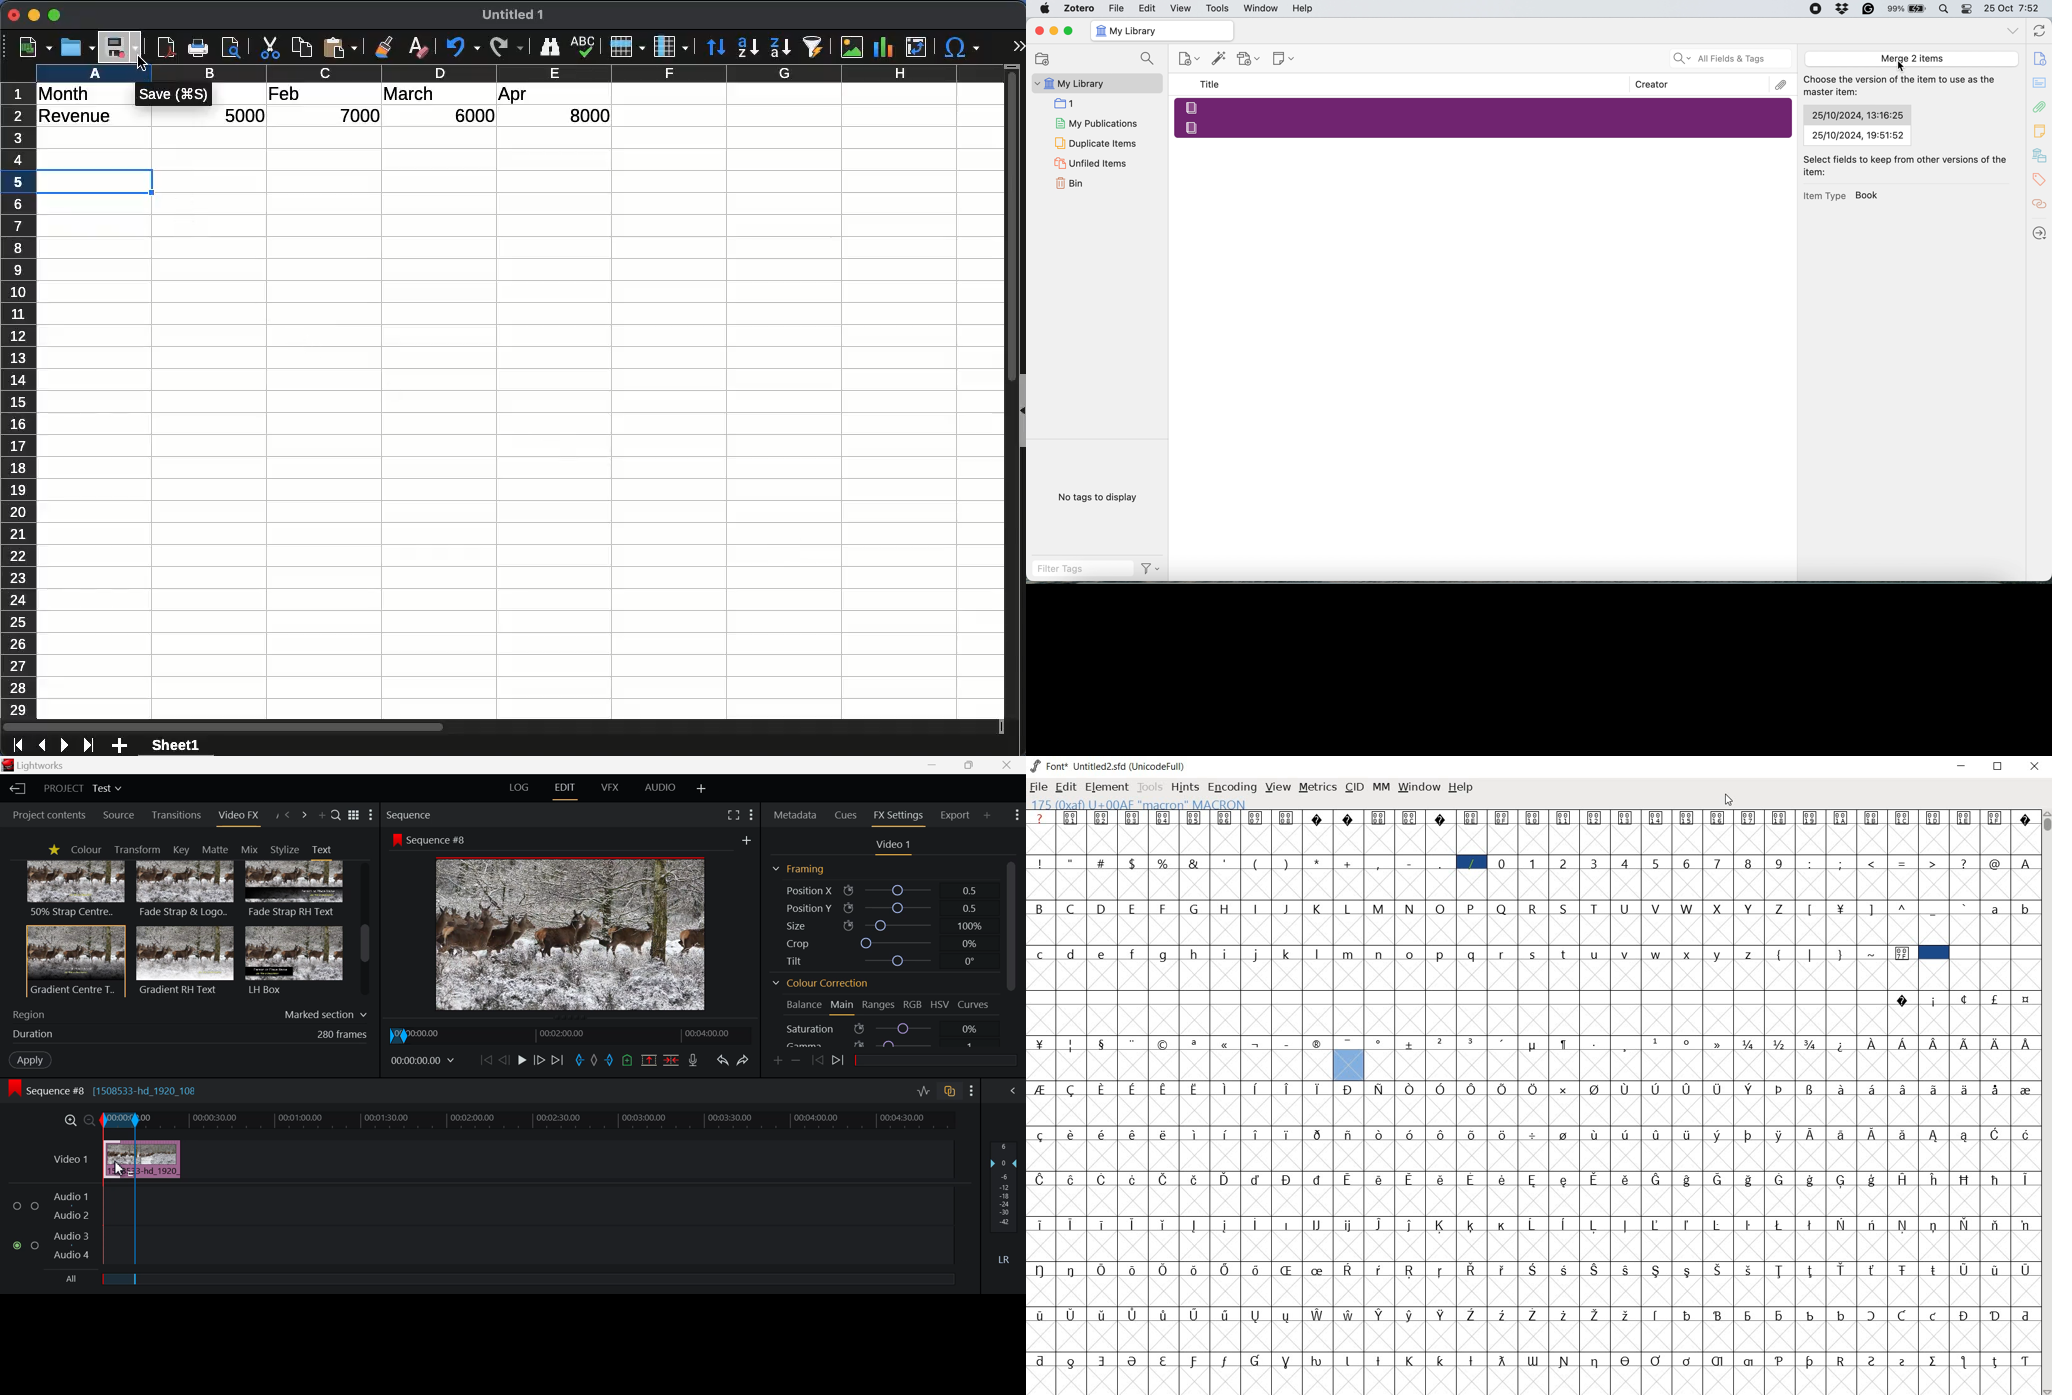 This screenshot has height=1400, width=2072. Describe the element at coordinates (1780, 1090) in the screenshot. I see `Symbol` at that location.